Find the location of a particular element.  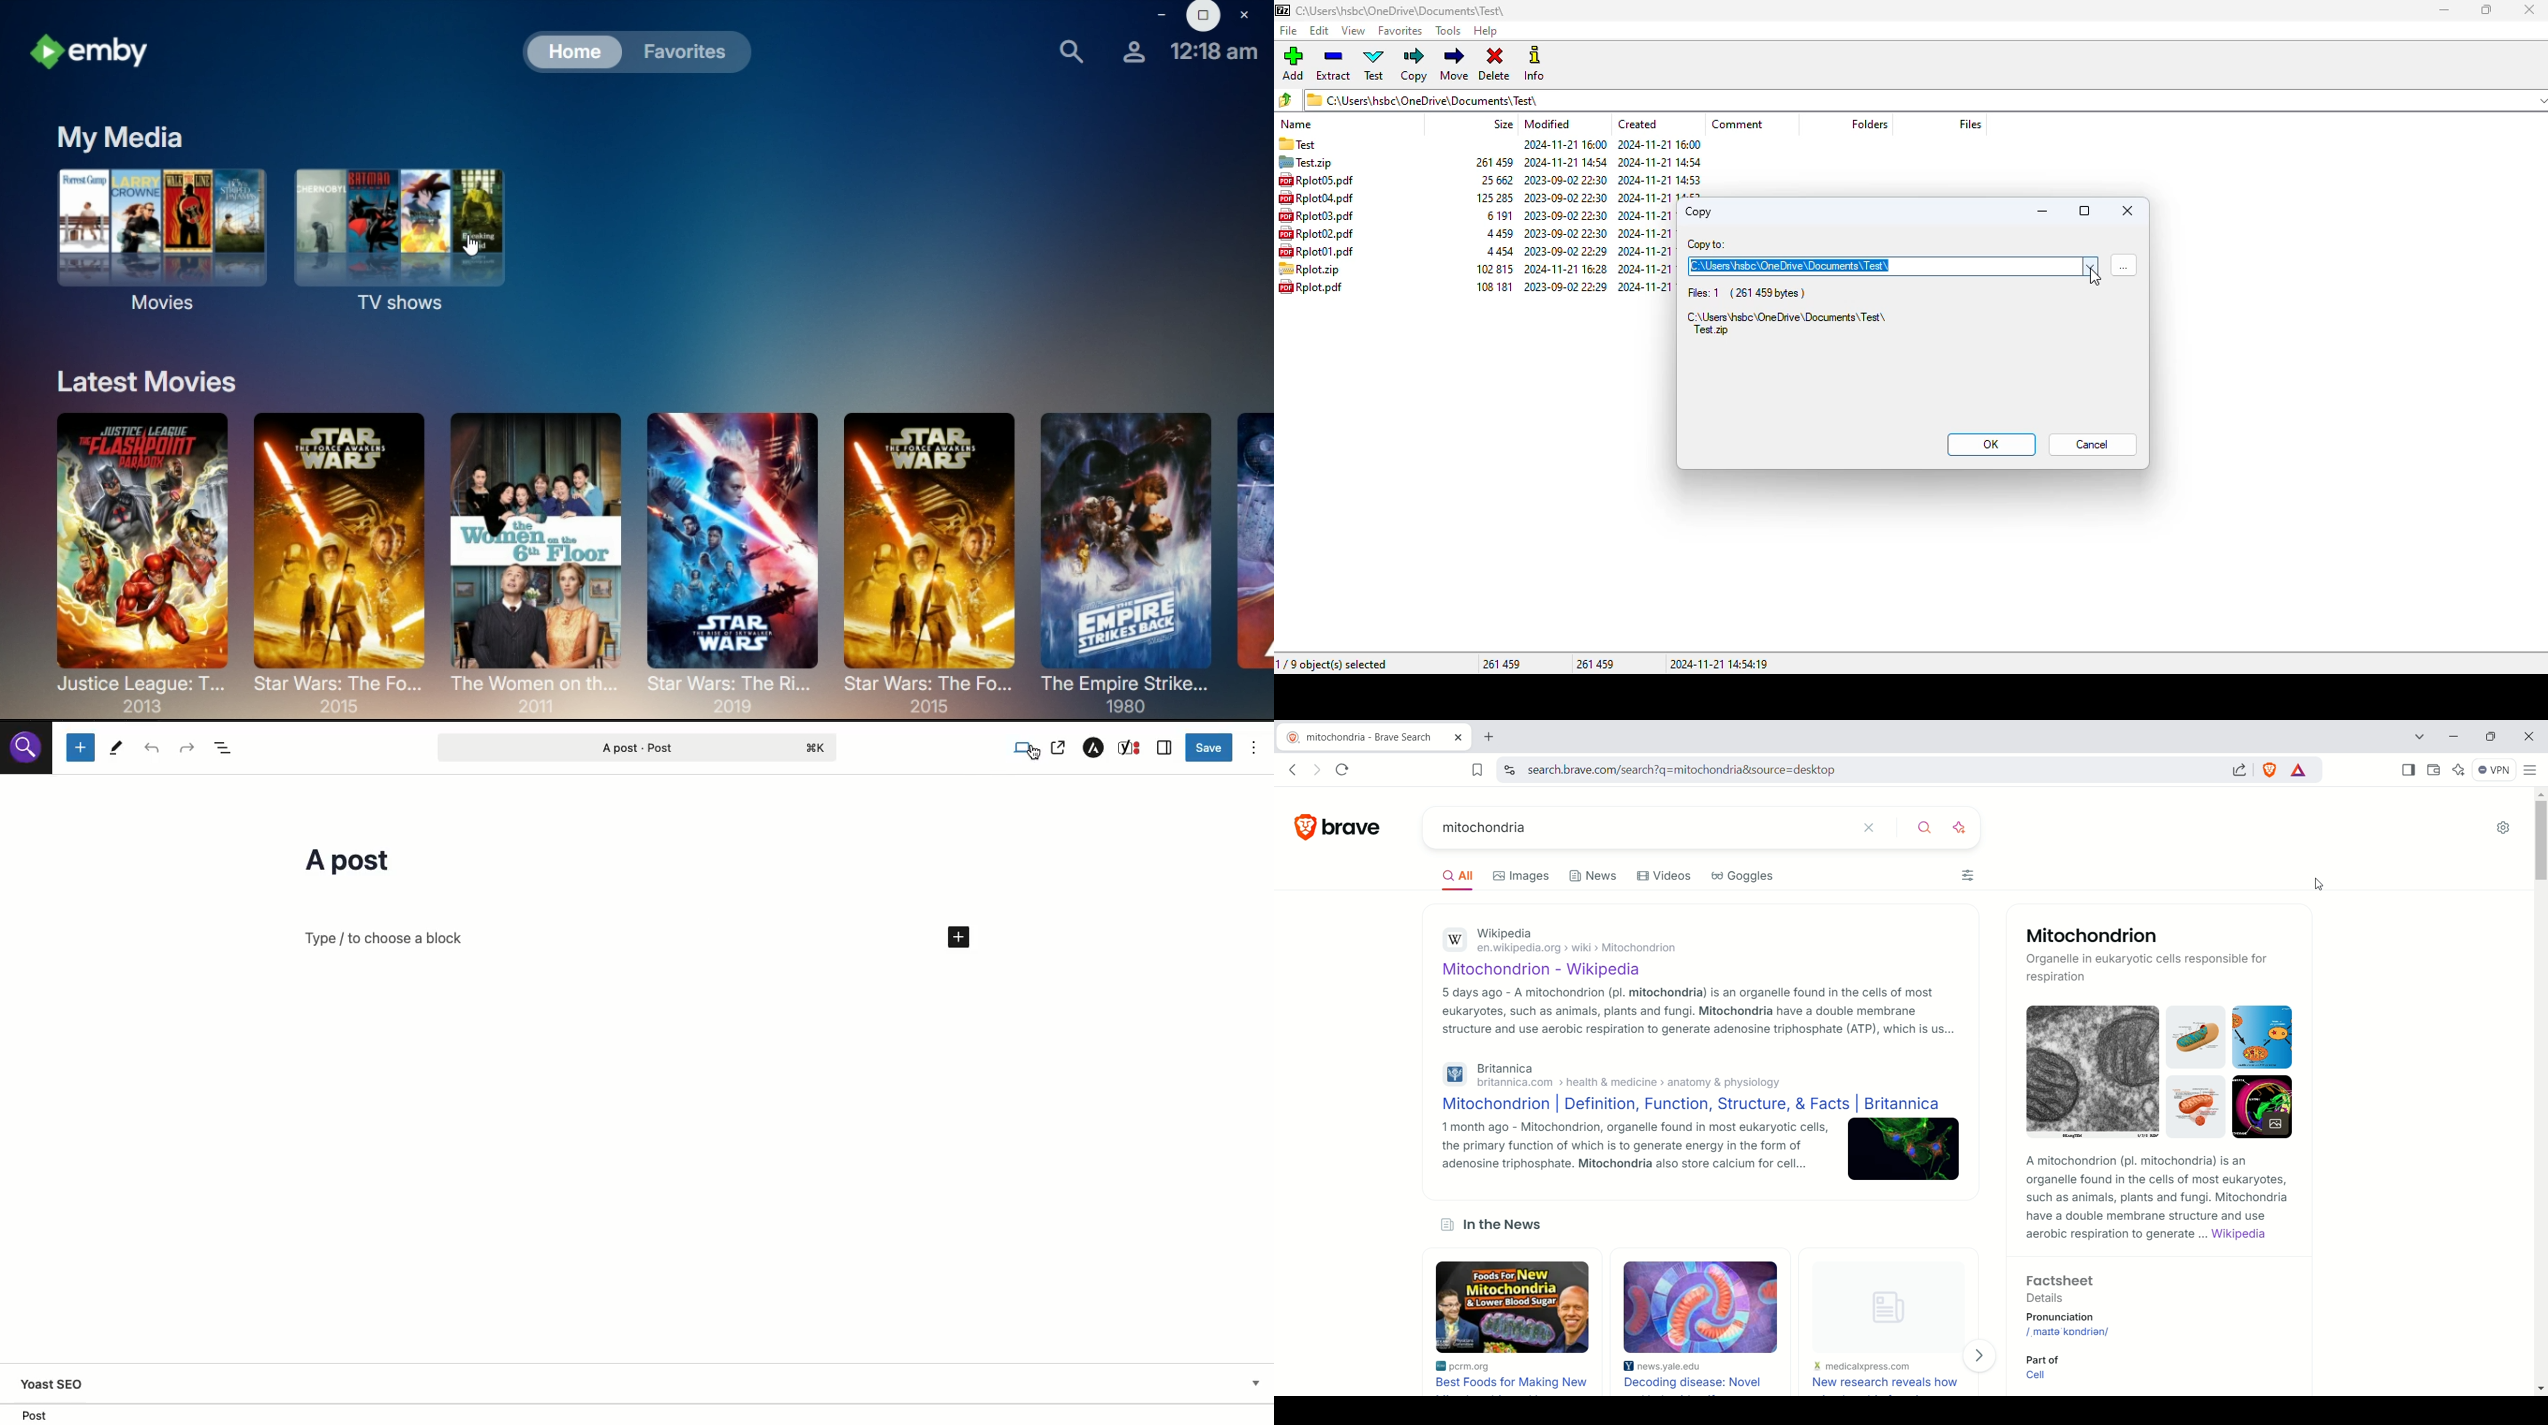

browse folders is located at coordinates (1285, 99).